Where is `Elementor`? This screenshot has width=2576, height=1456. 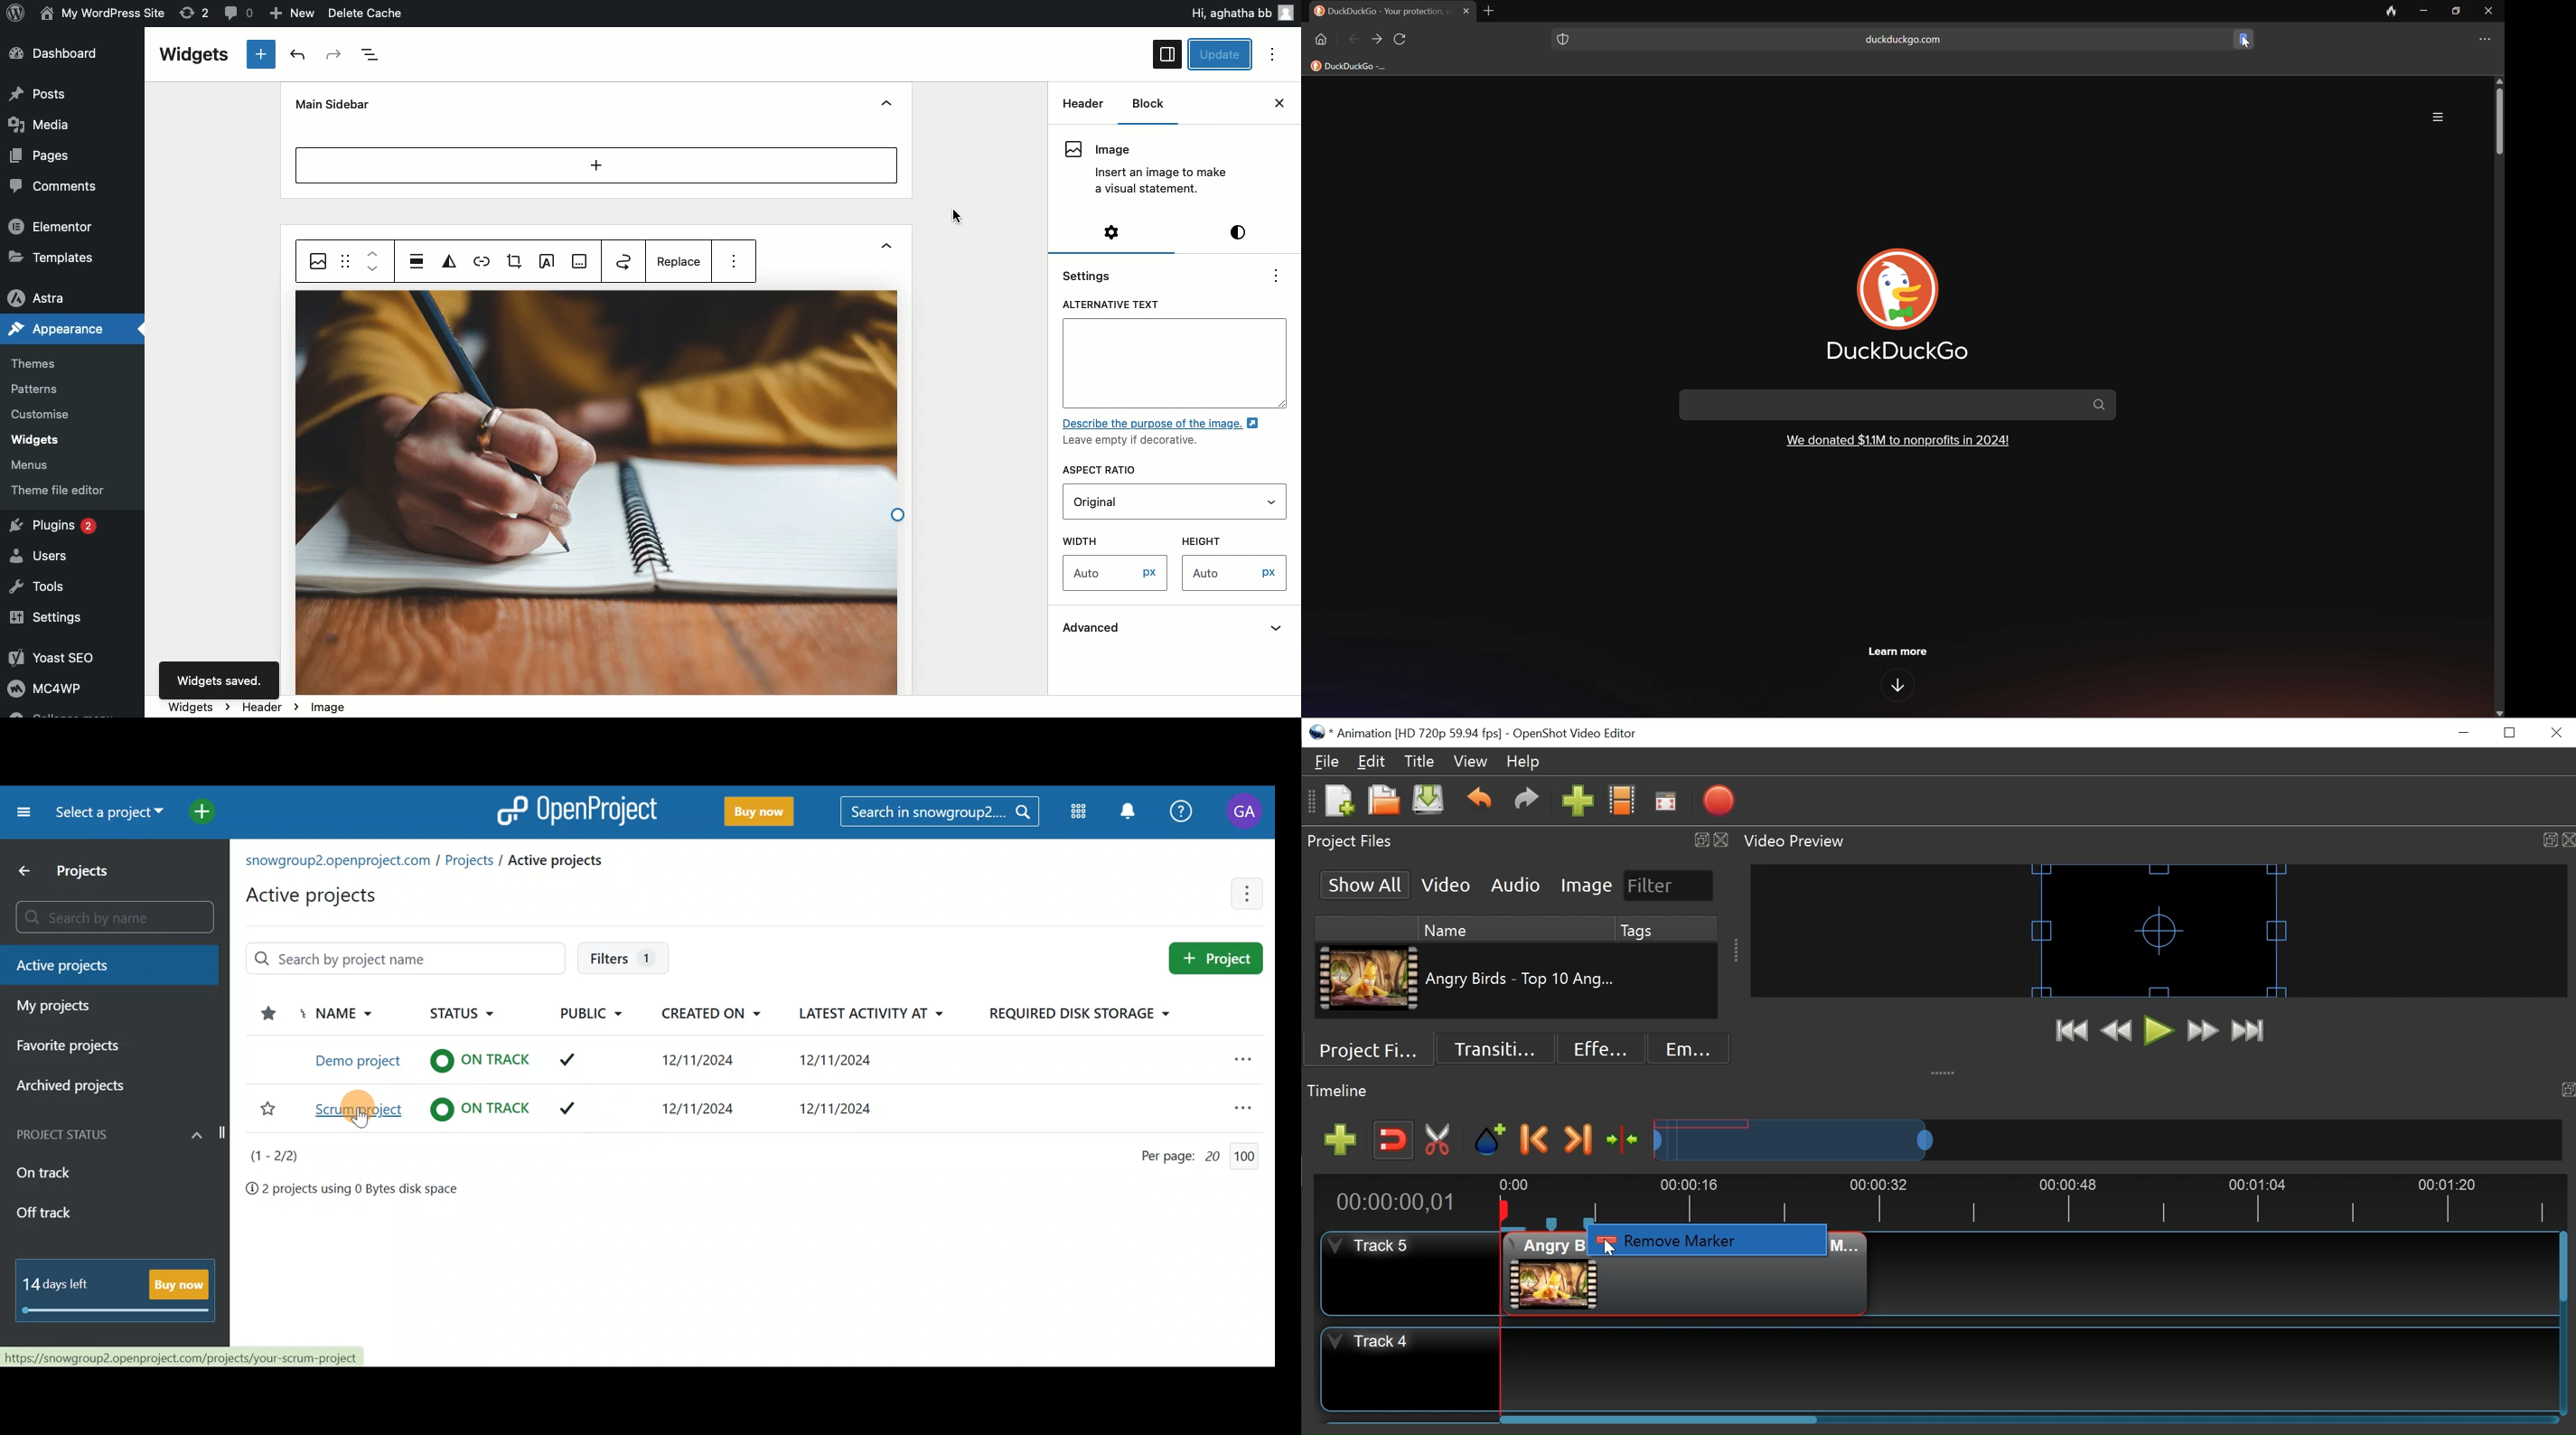 Elementor is located at coordinates (52, 225).